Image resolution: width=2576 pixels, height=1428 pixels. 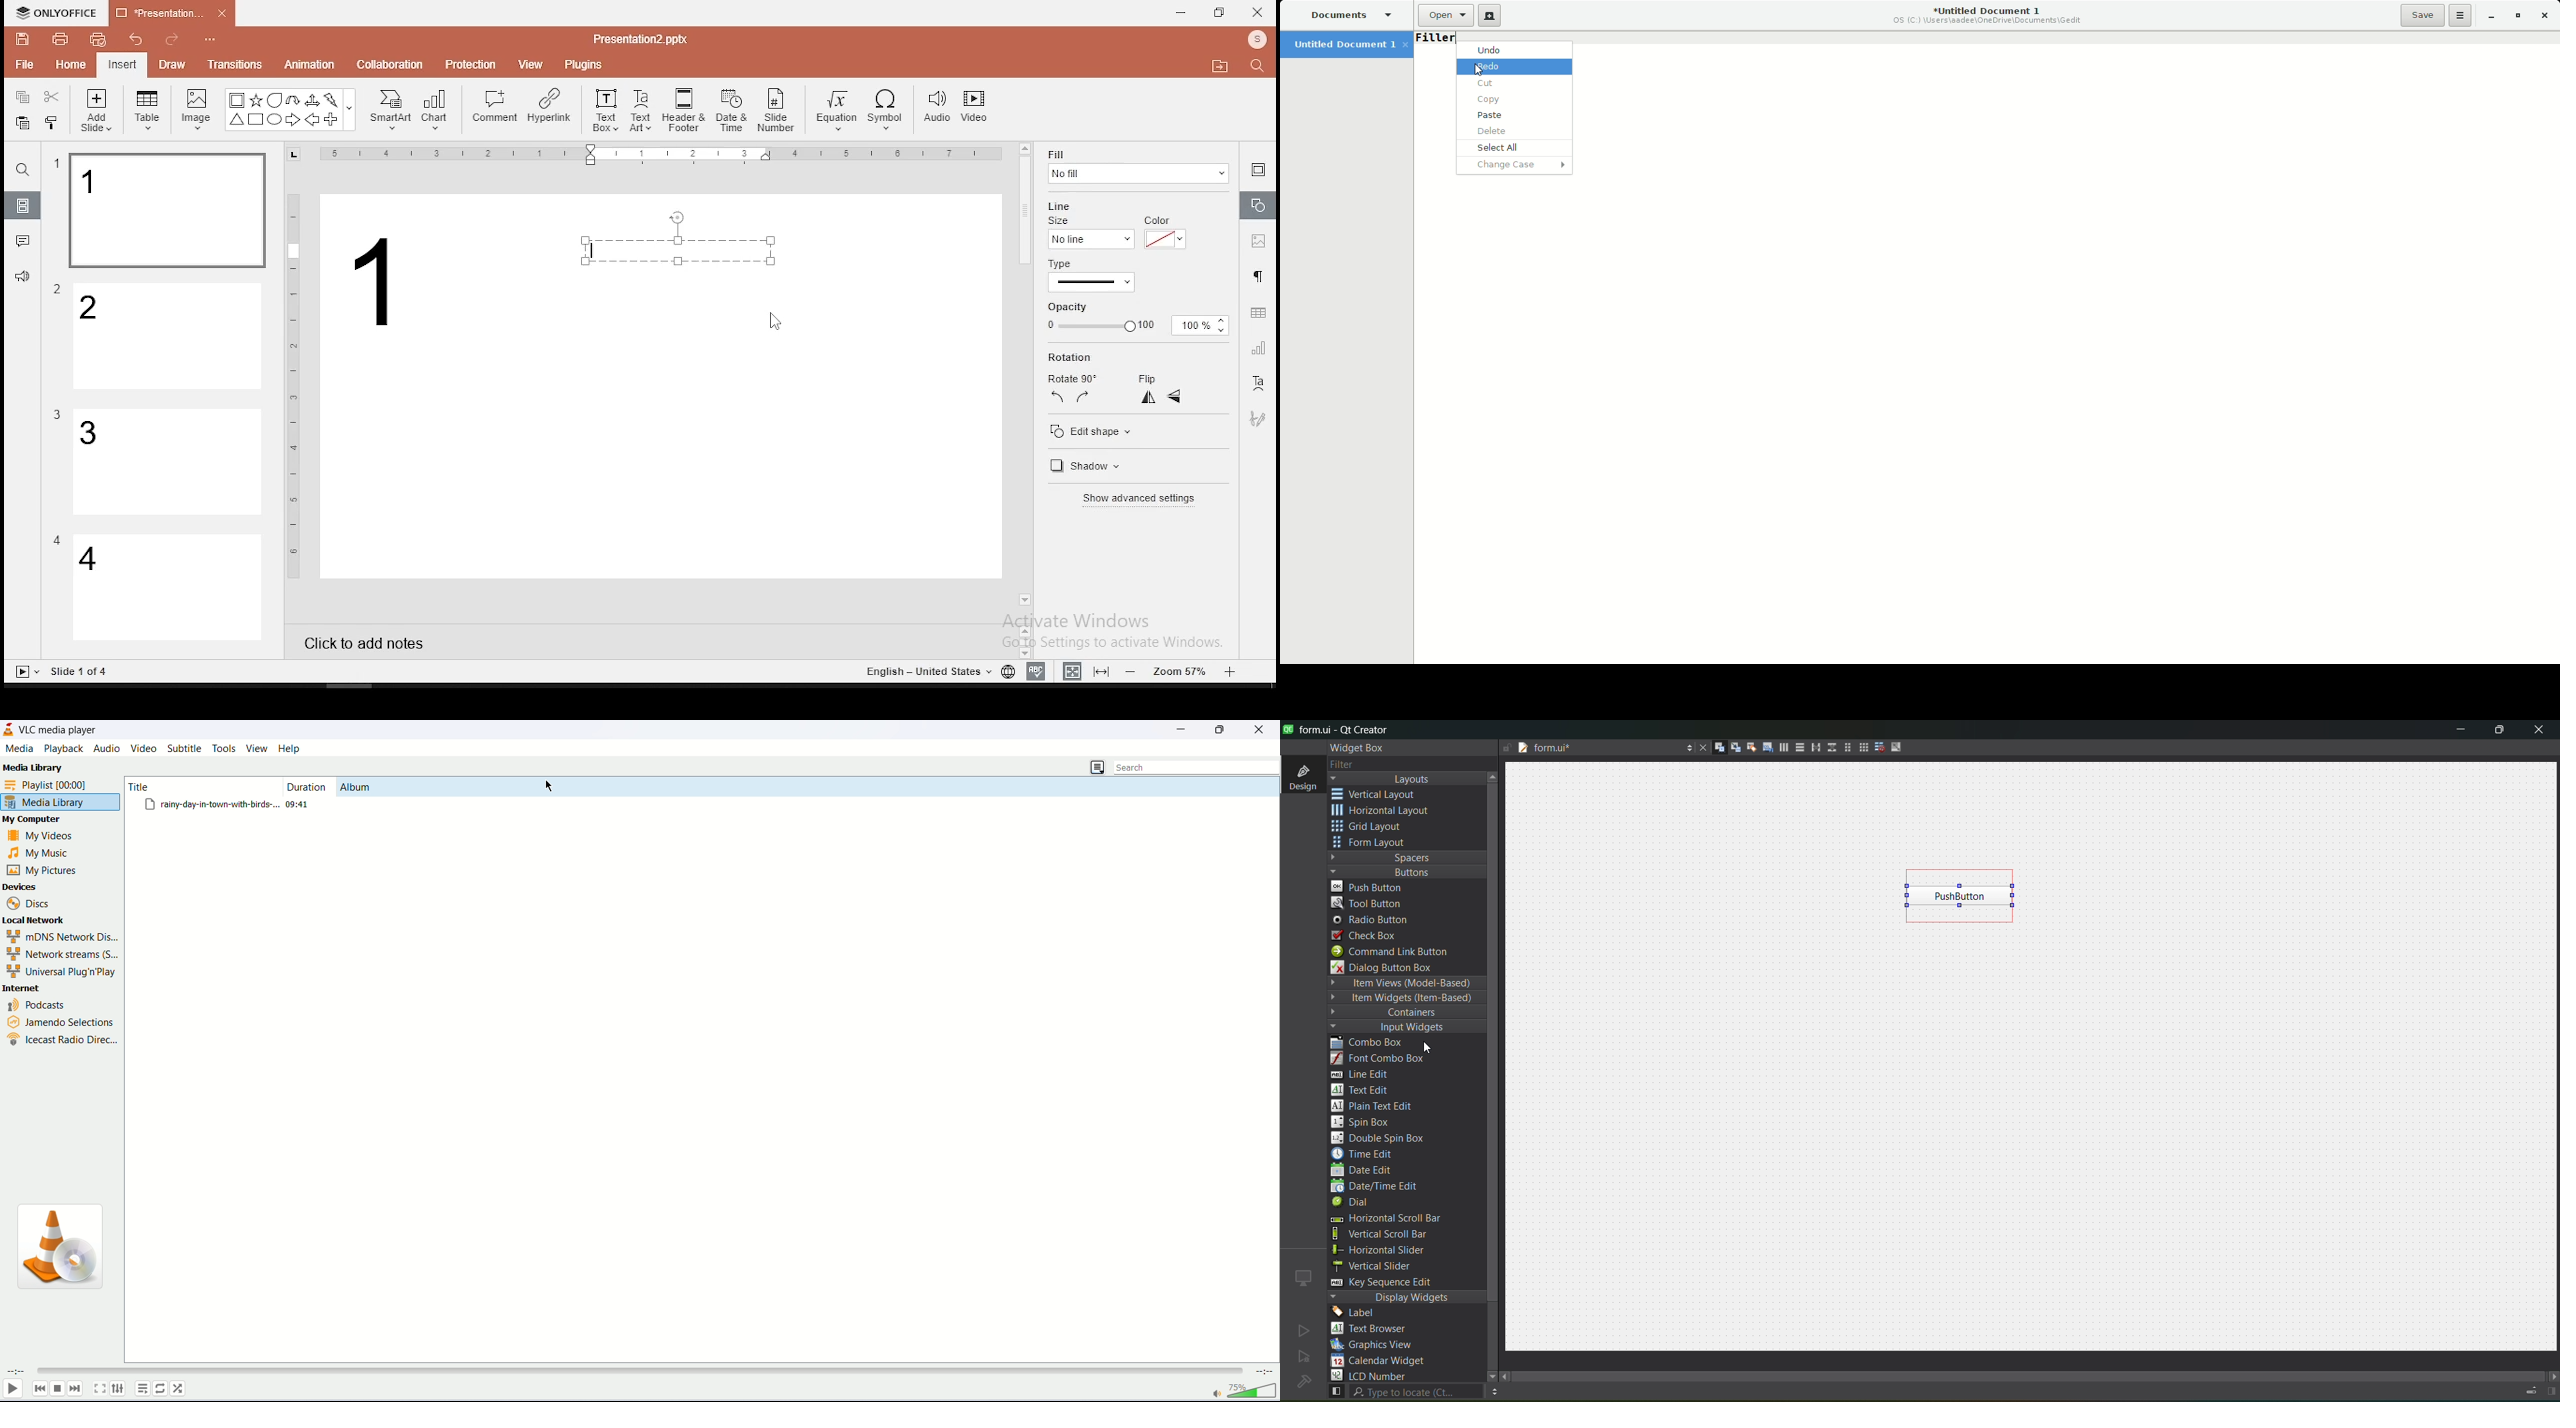 I want to click on Trianlge, so click(x=236, y=120).